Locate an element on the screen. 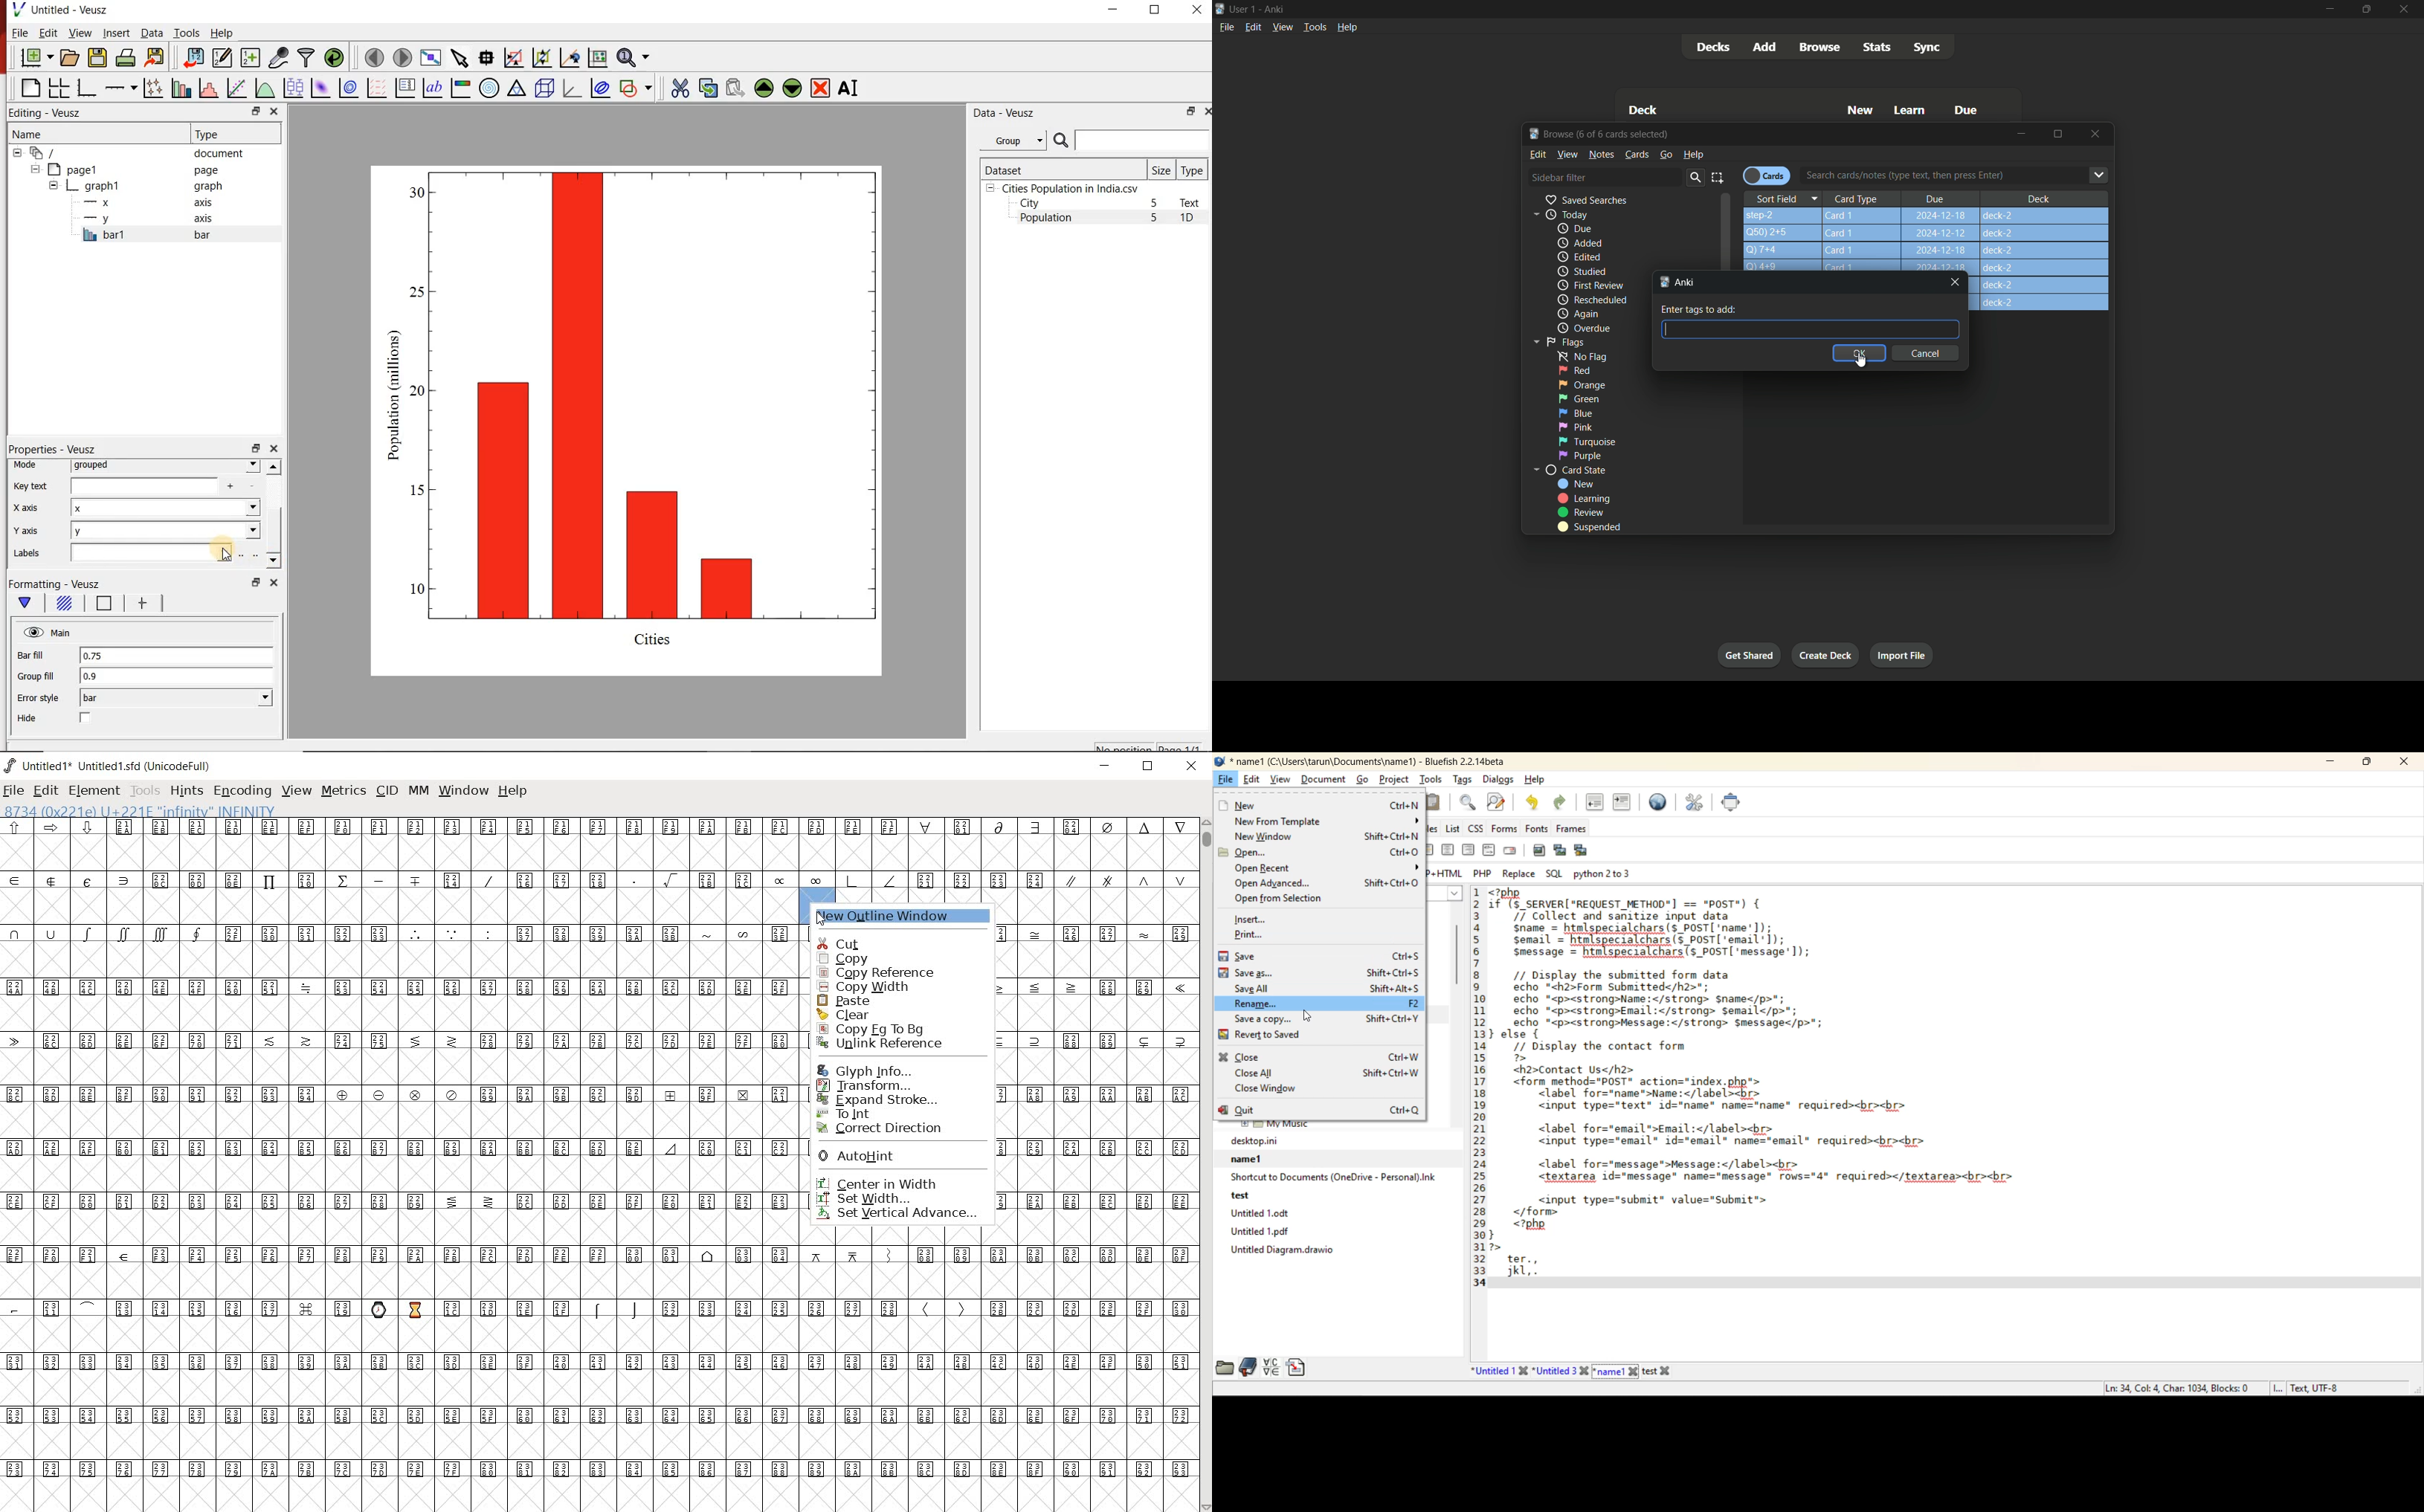  Cards is located at coordinates (1637, 155).